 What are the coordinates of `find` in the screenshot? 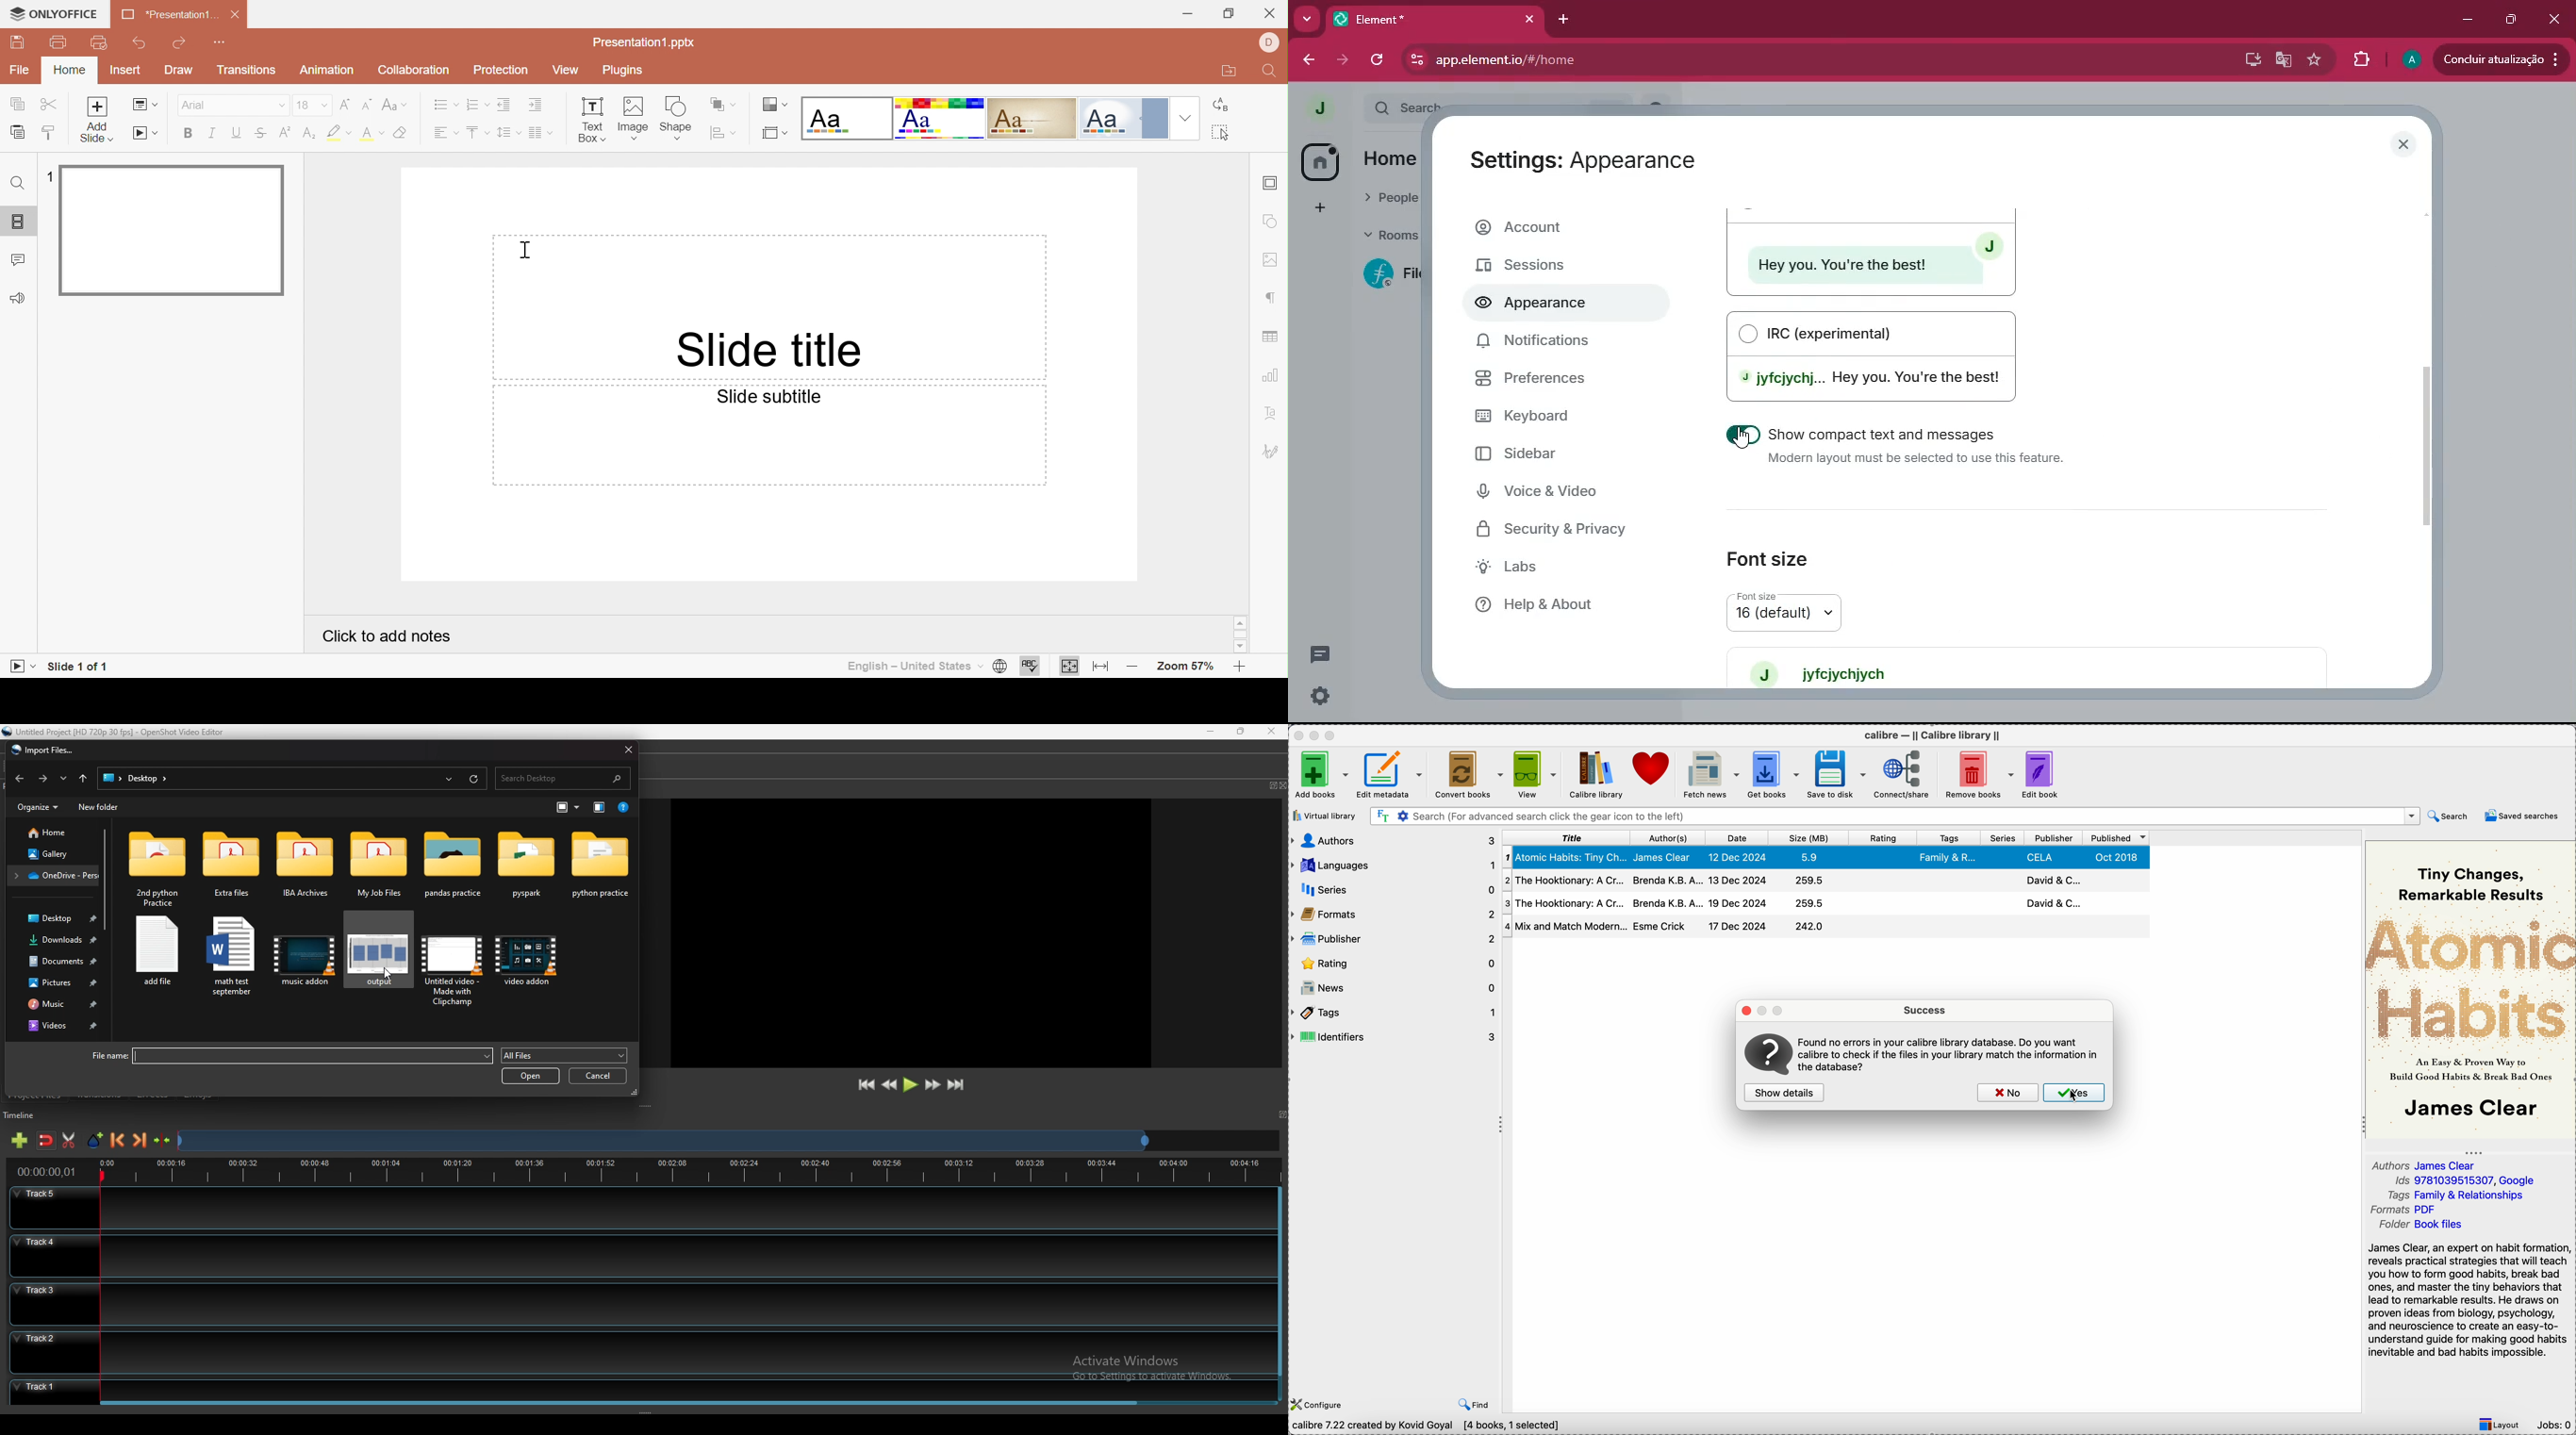 It's located at (1470, 1406).